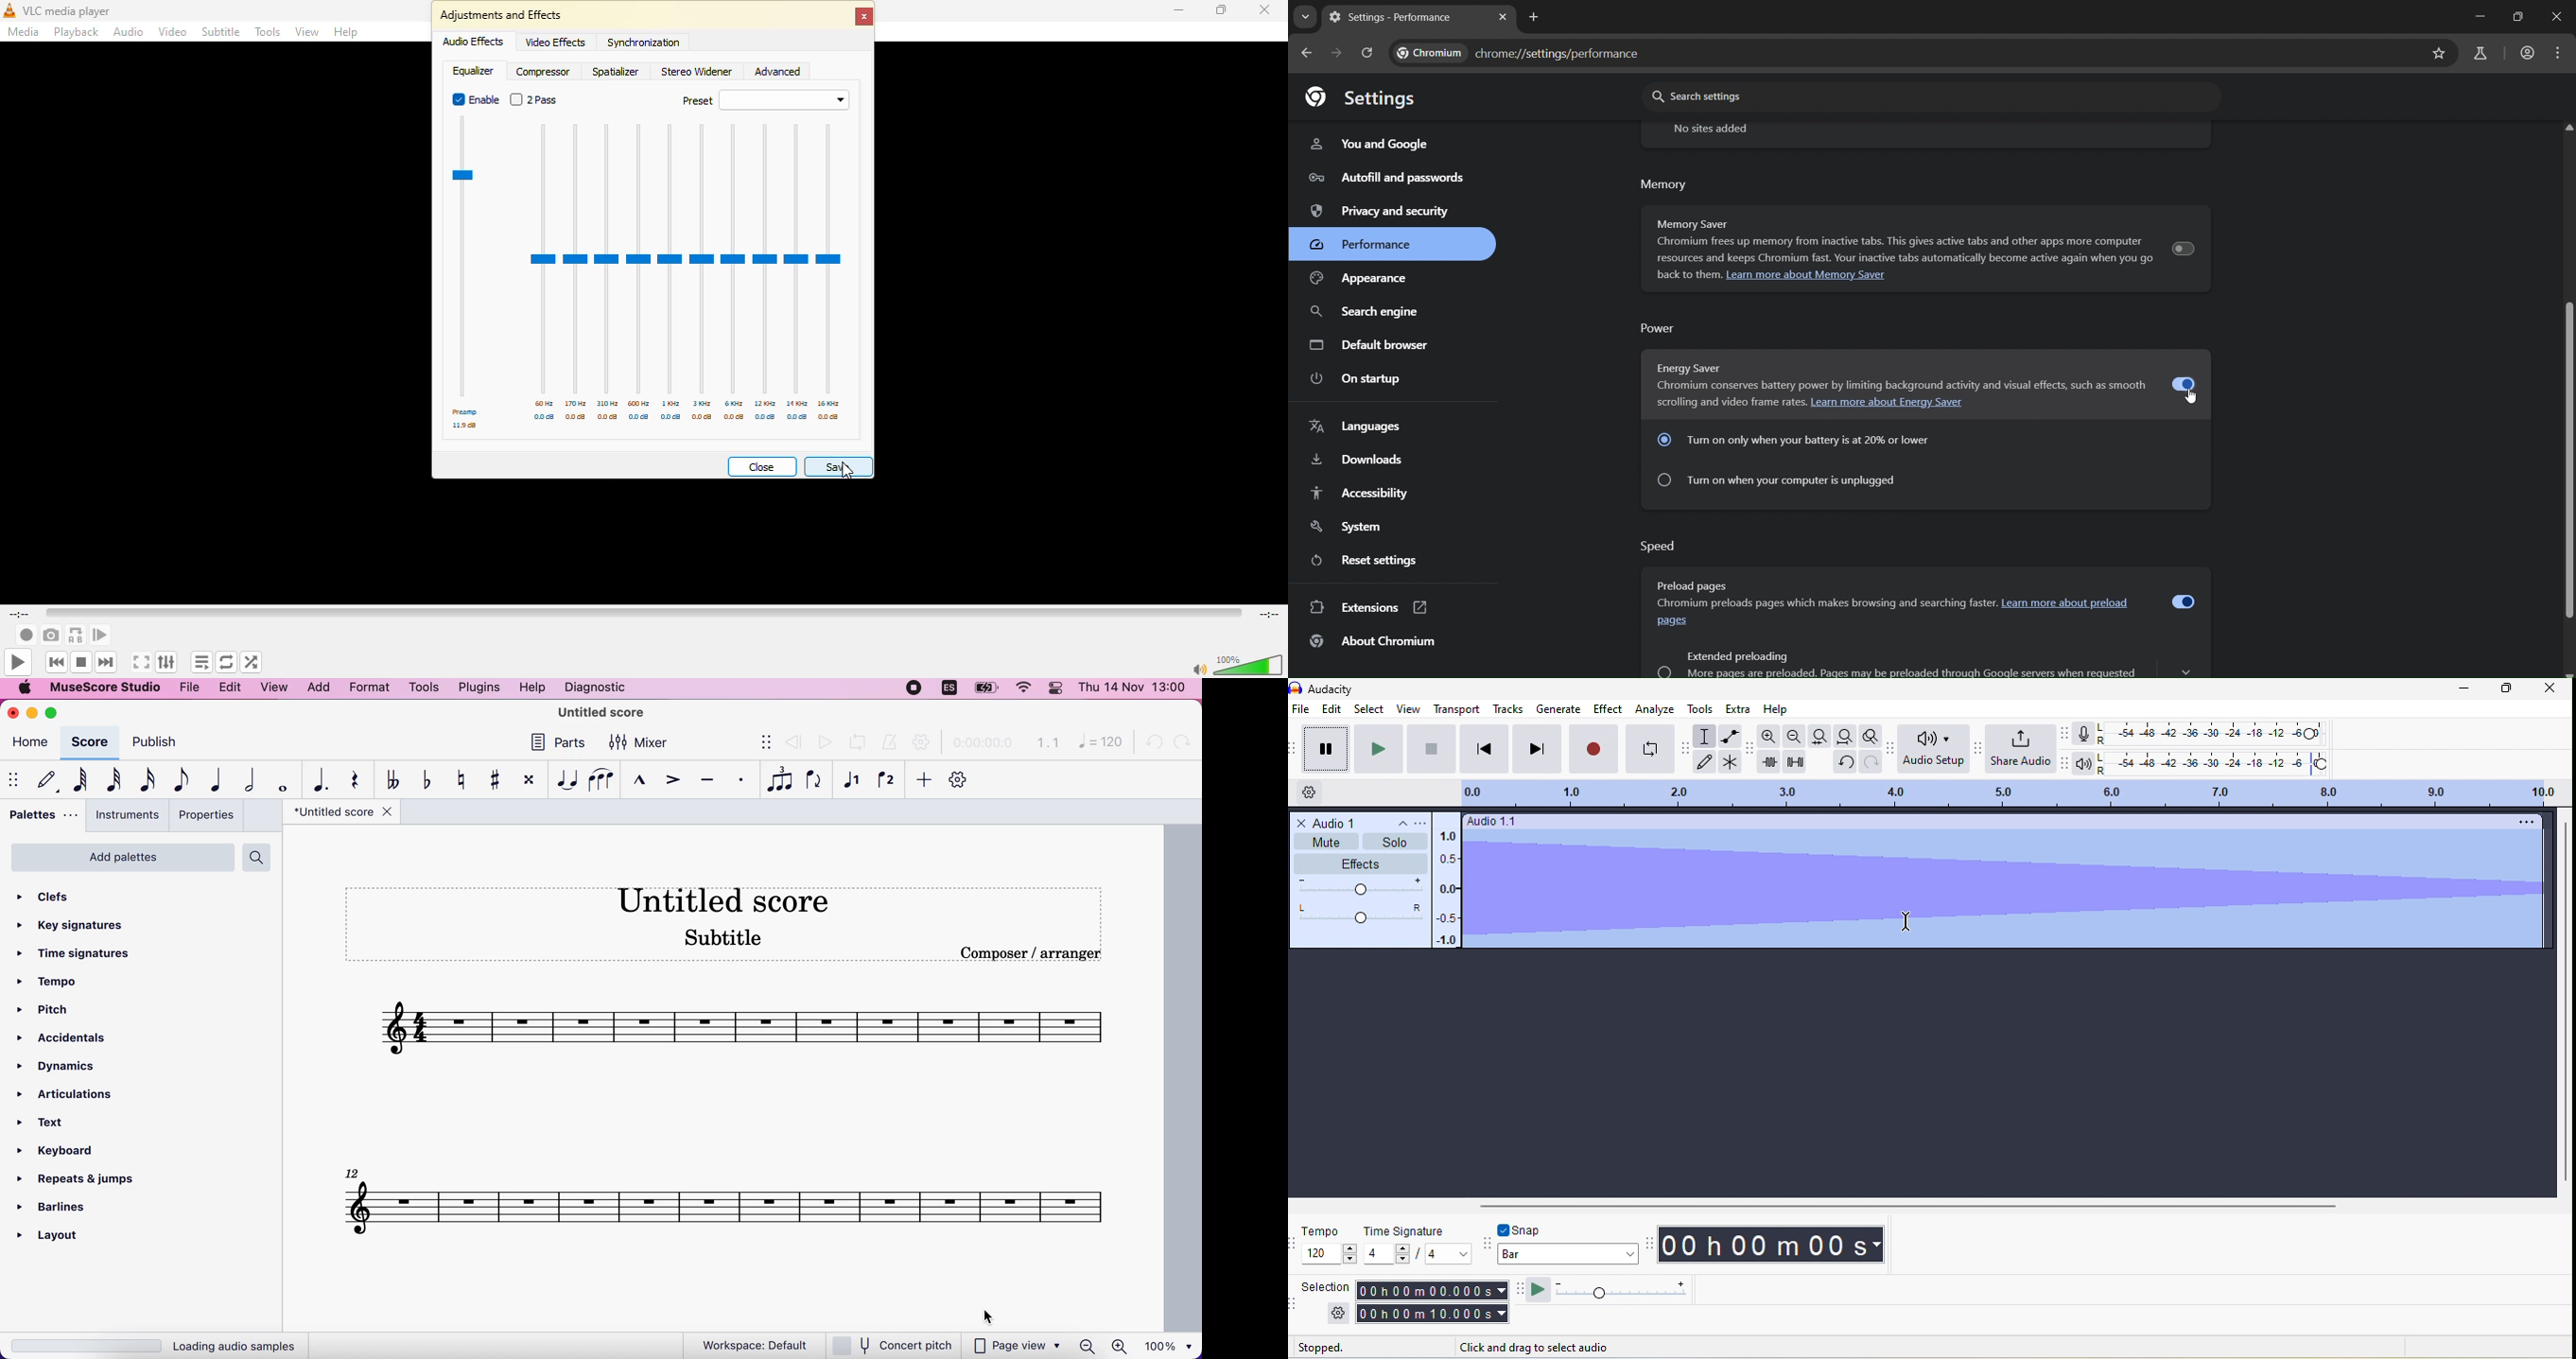  I want to click on tracks, so click(1508, 709).